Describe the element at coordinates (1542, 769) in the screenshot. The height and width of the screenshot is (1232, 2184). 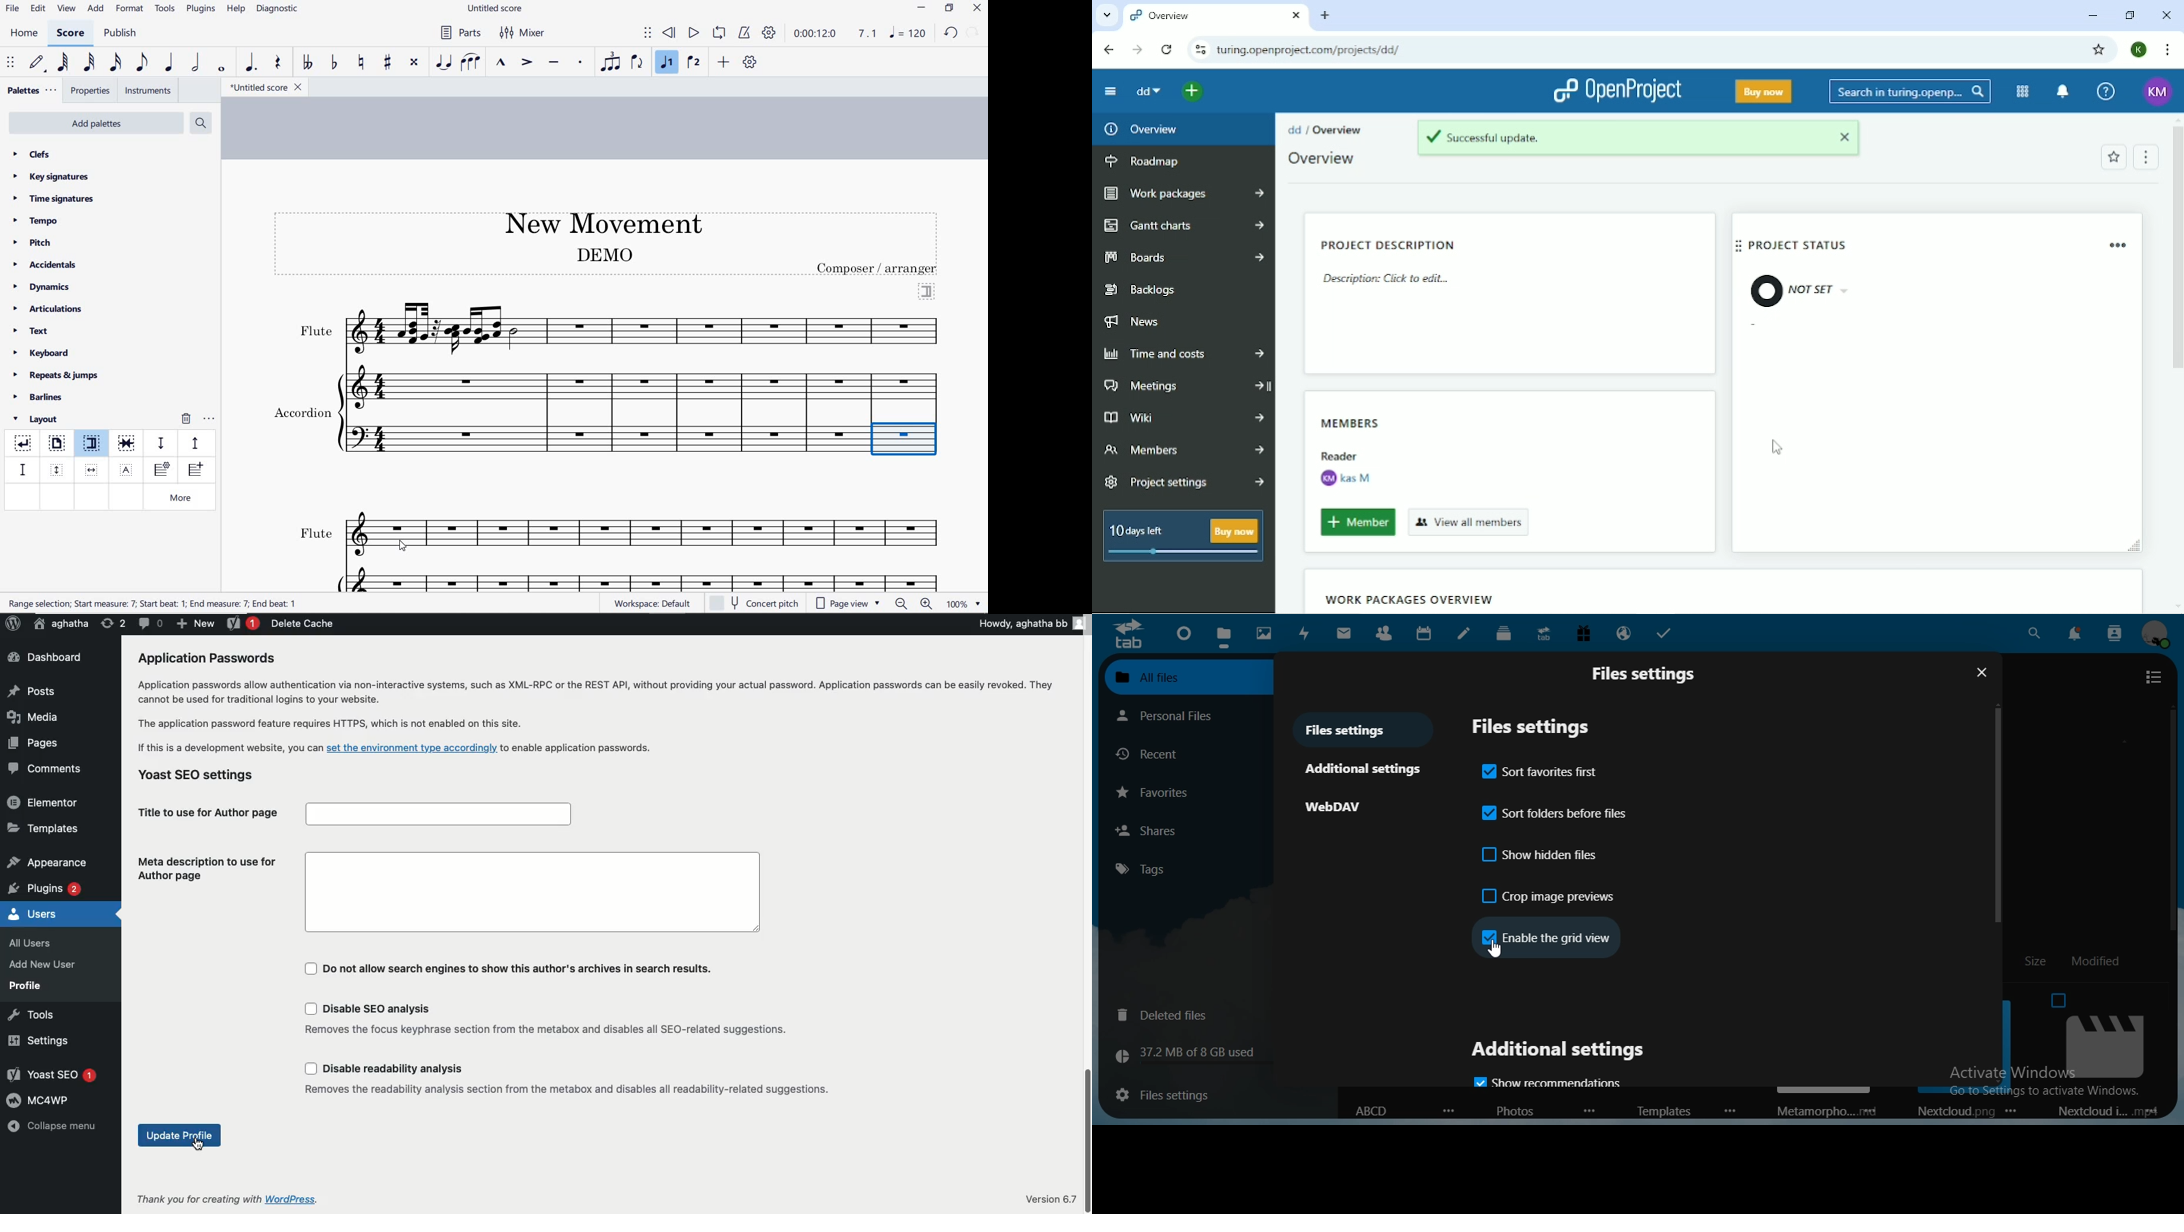
I see `sort favorites first` at that location.